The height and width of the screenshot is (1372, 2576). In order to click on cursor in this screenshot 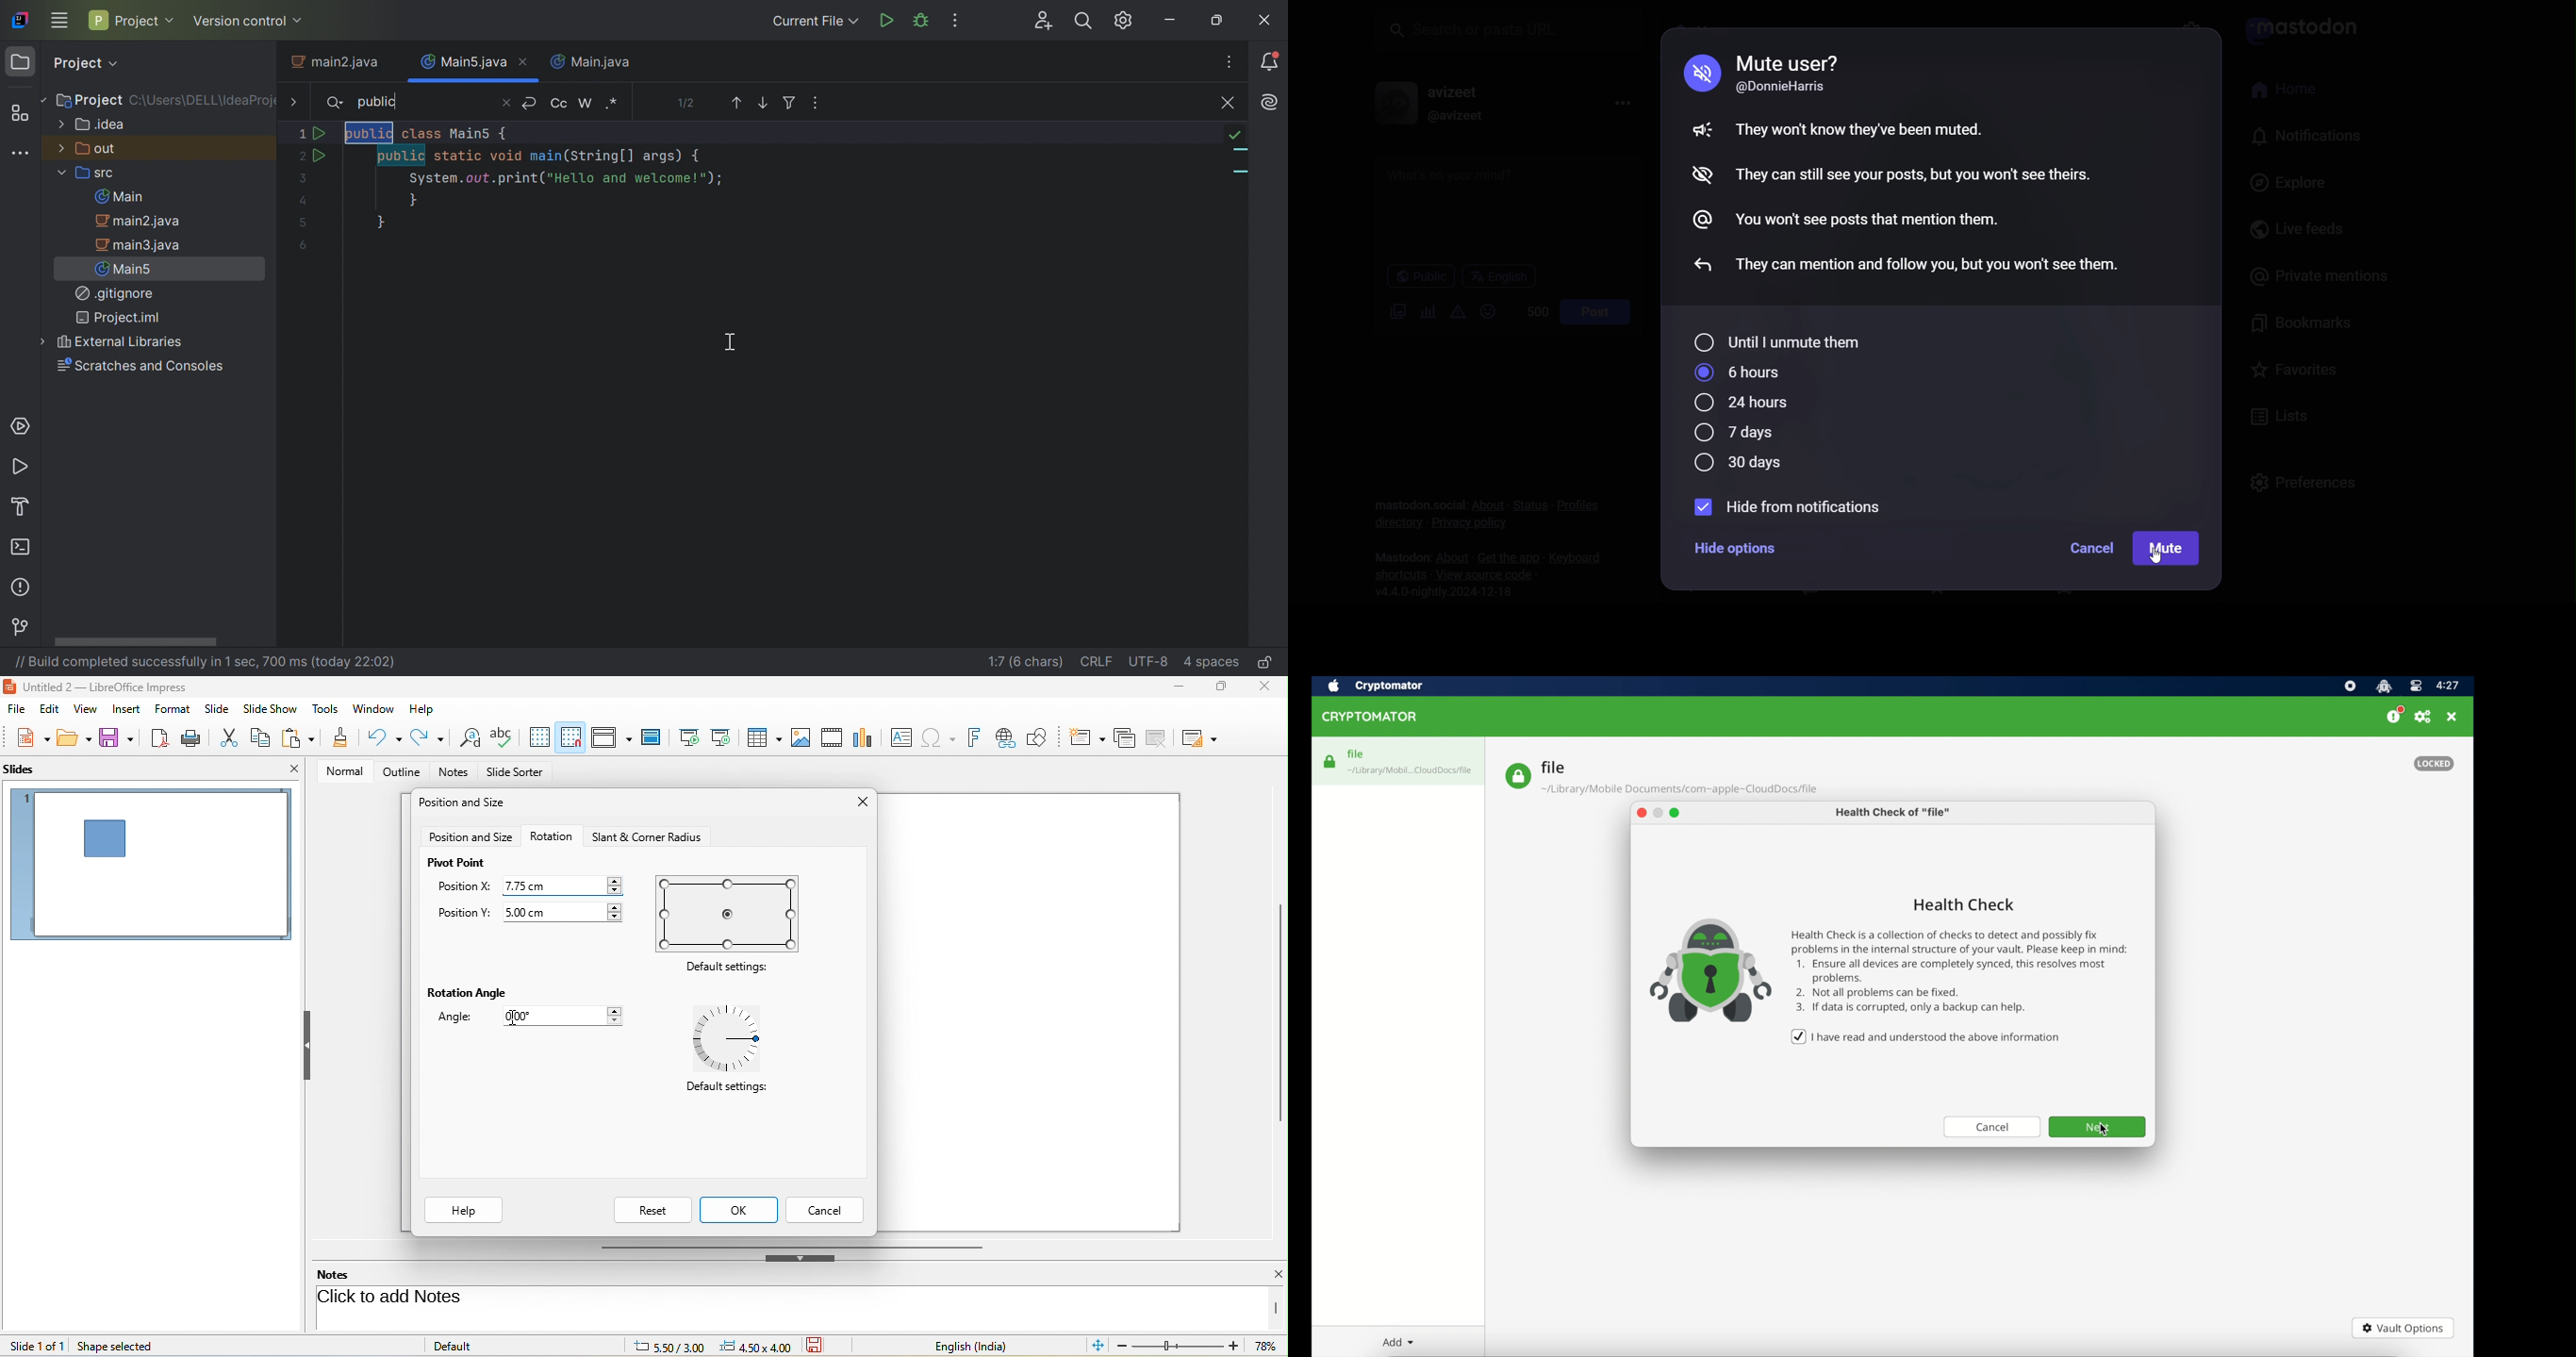, I will do `click(2158, 565)`.